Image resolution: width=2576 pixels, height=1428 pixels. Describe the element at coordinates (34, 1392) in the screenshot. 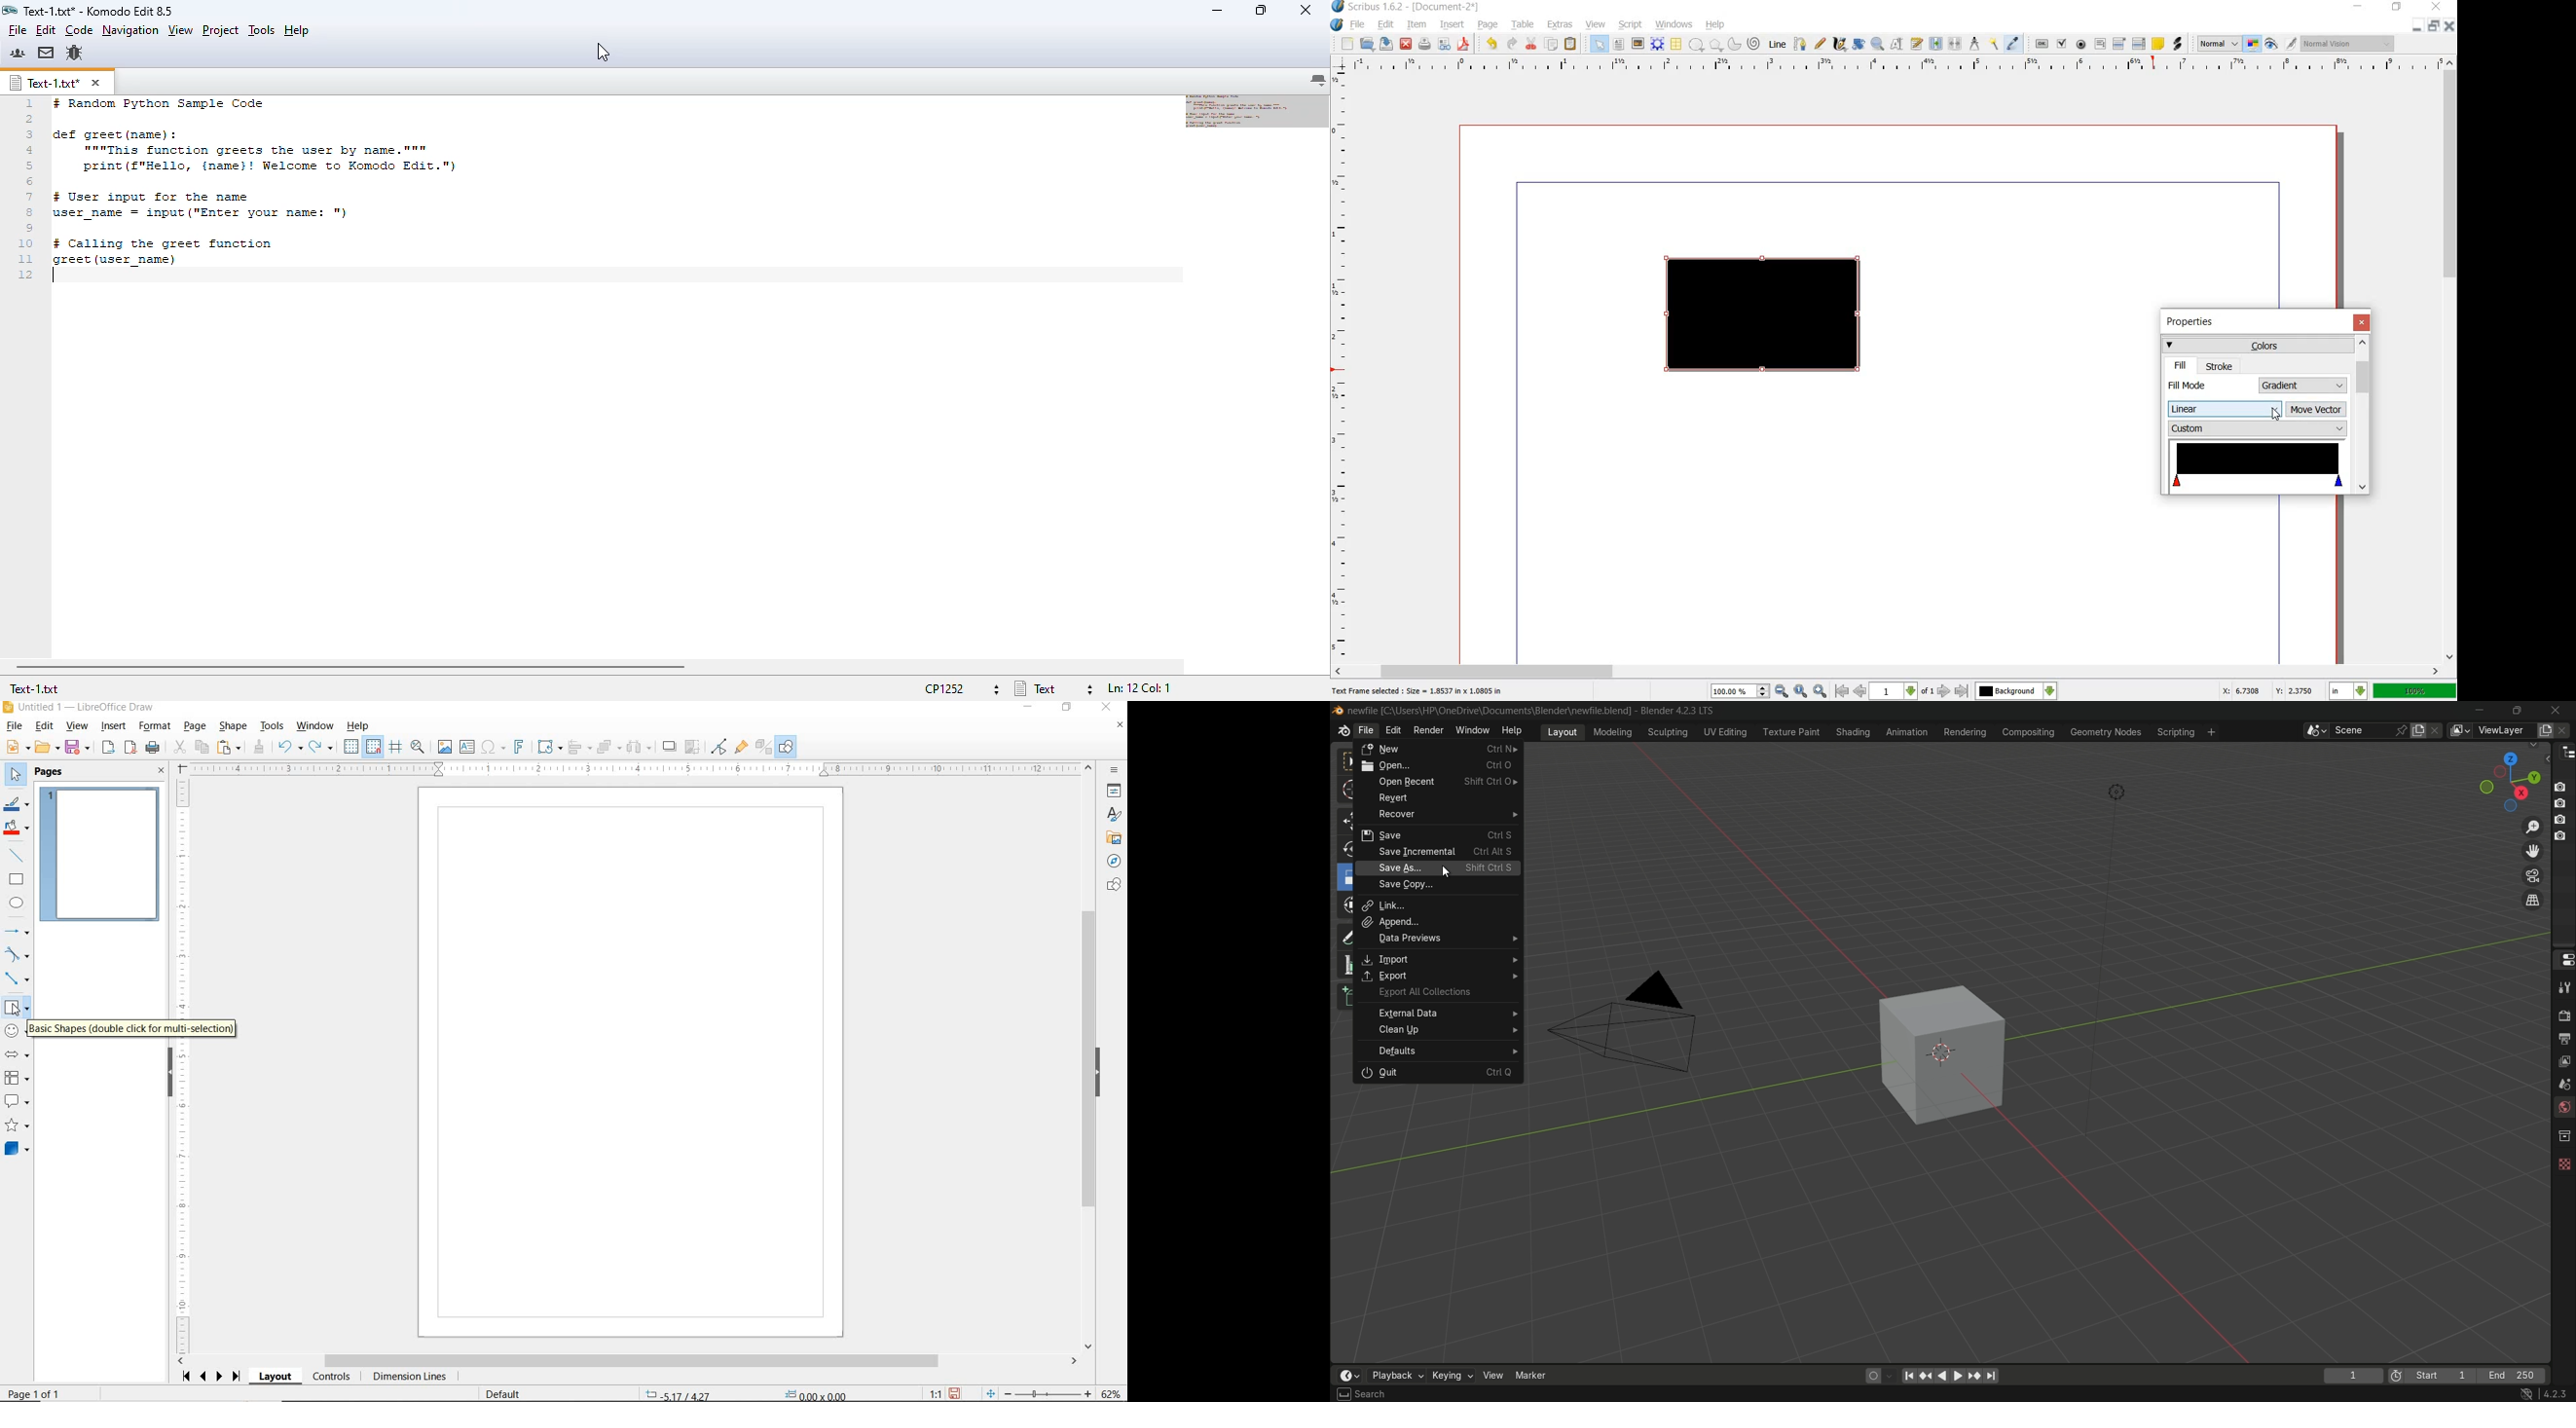

I see `PAGE 1 OF 1` at that location.